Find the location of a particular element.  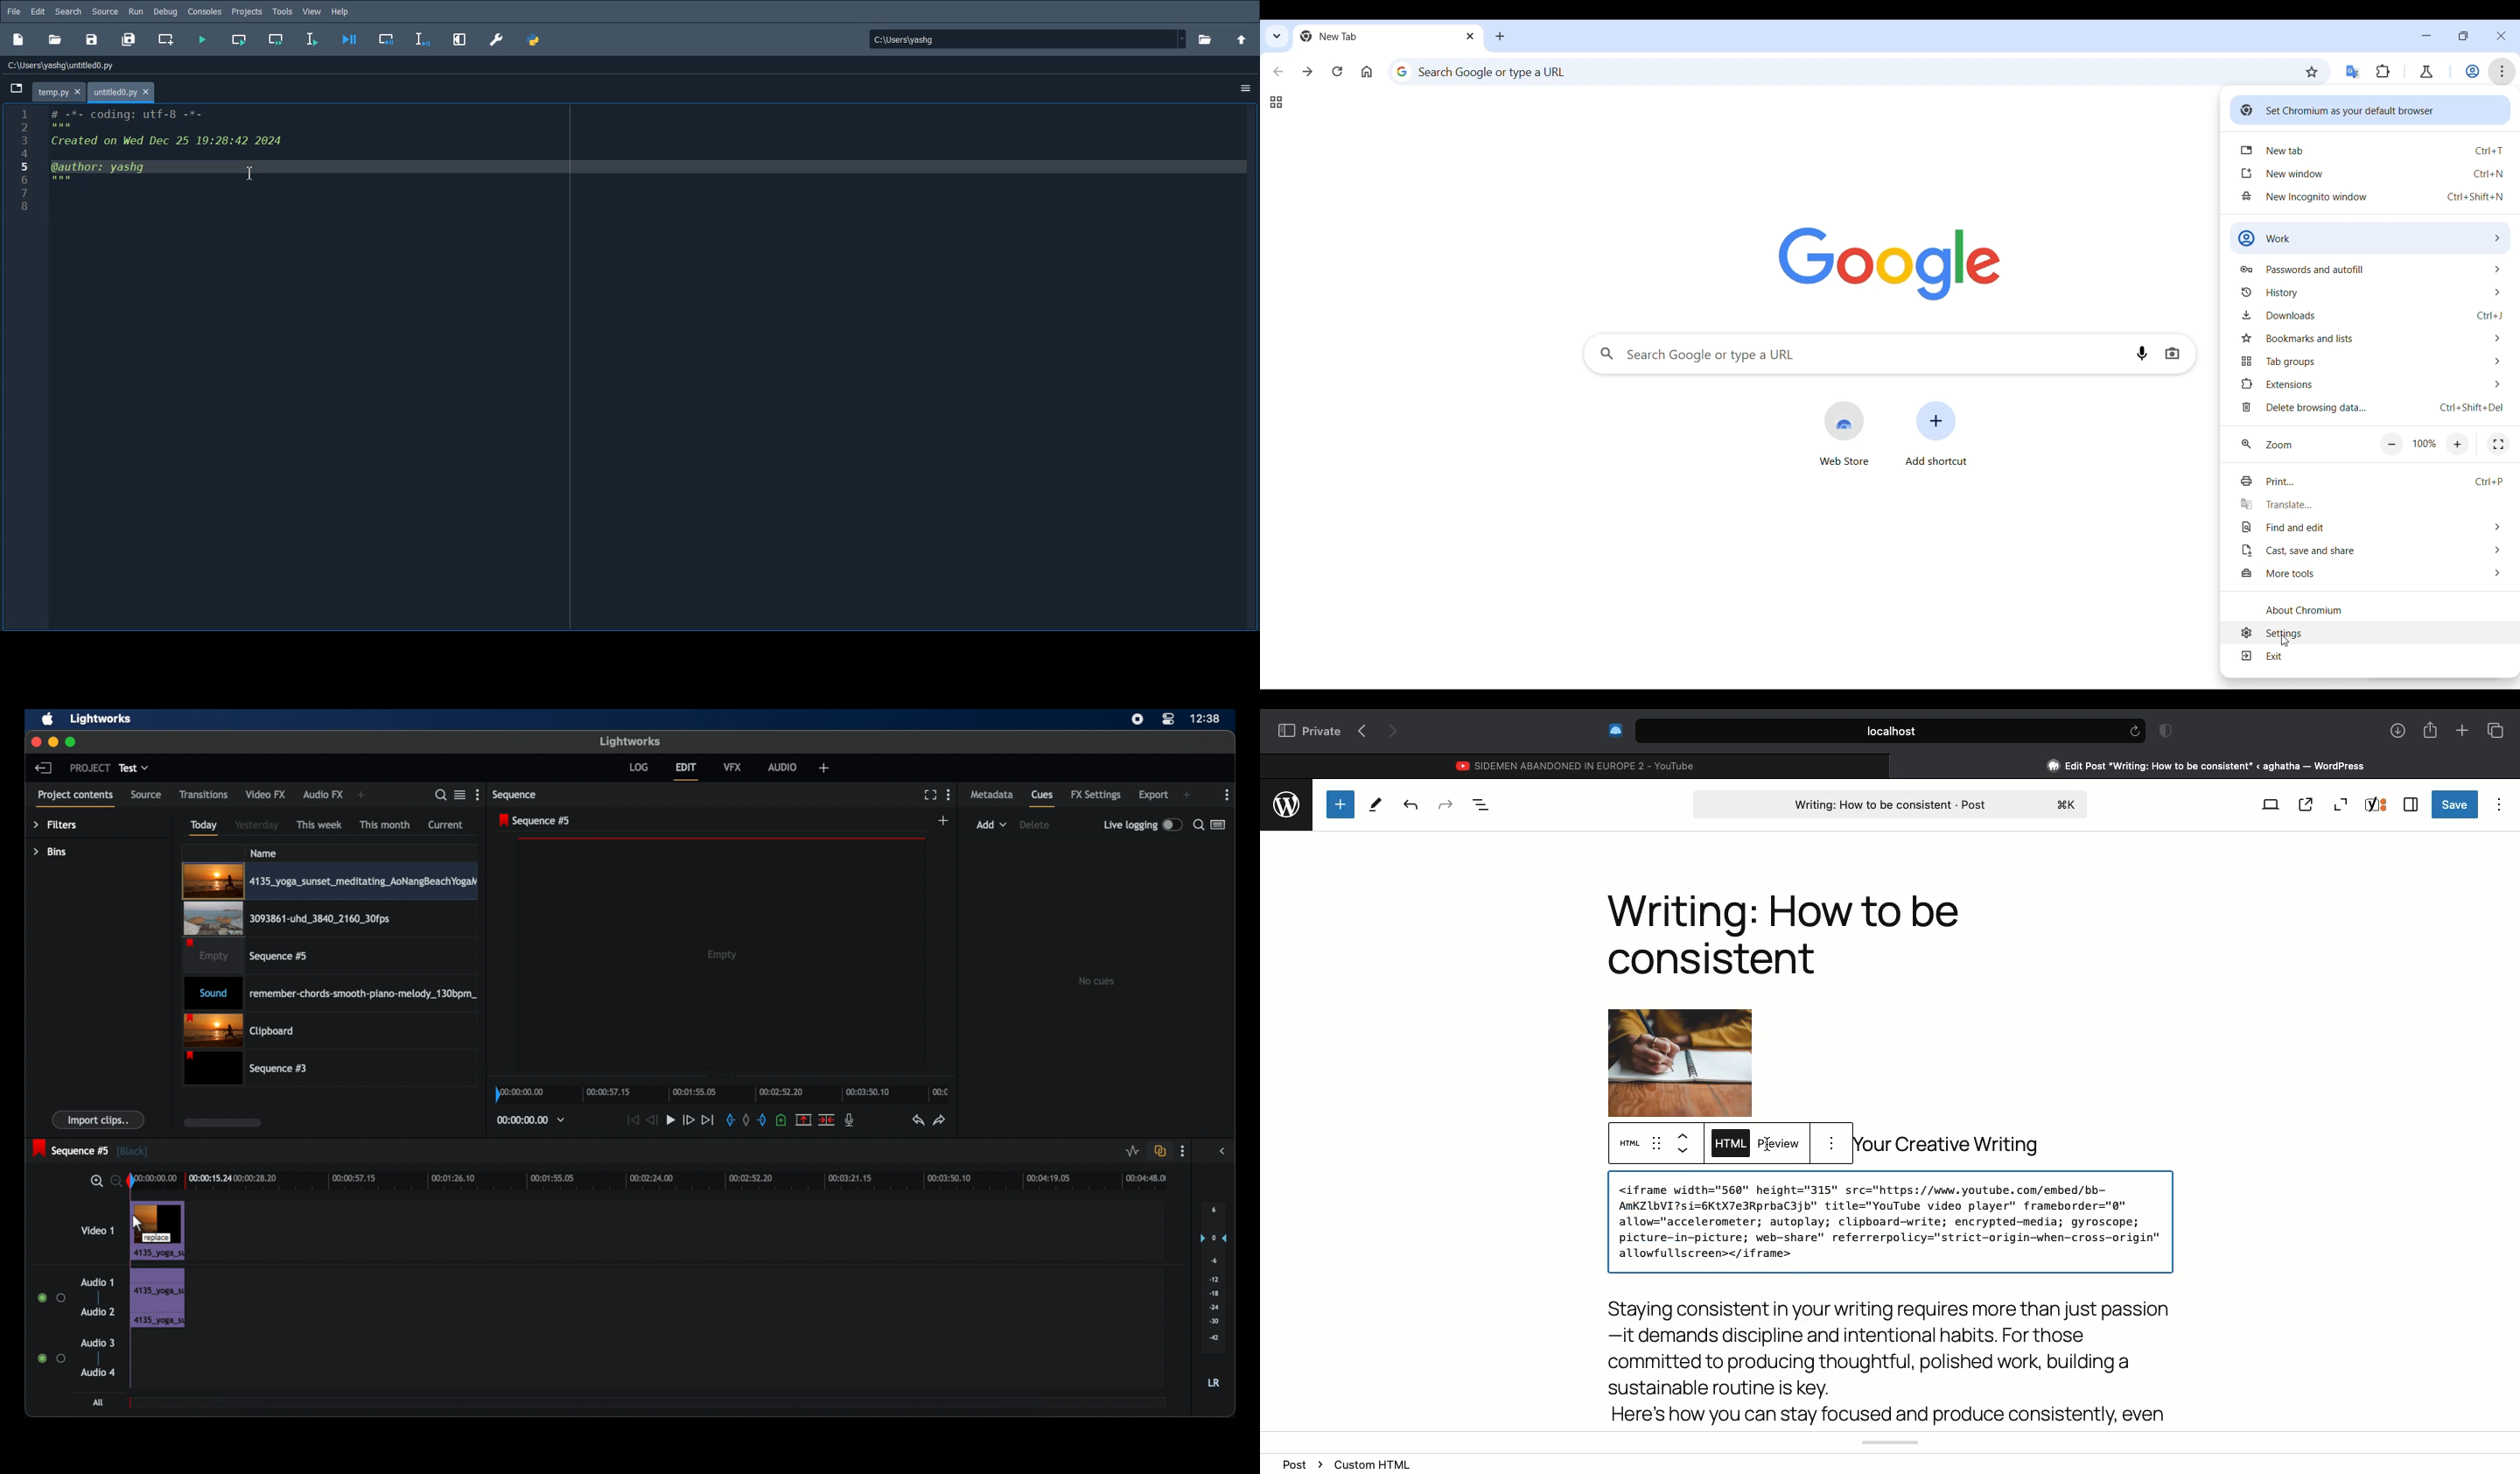

Youtube video embedded is located at coordinates (1889, 1225).